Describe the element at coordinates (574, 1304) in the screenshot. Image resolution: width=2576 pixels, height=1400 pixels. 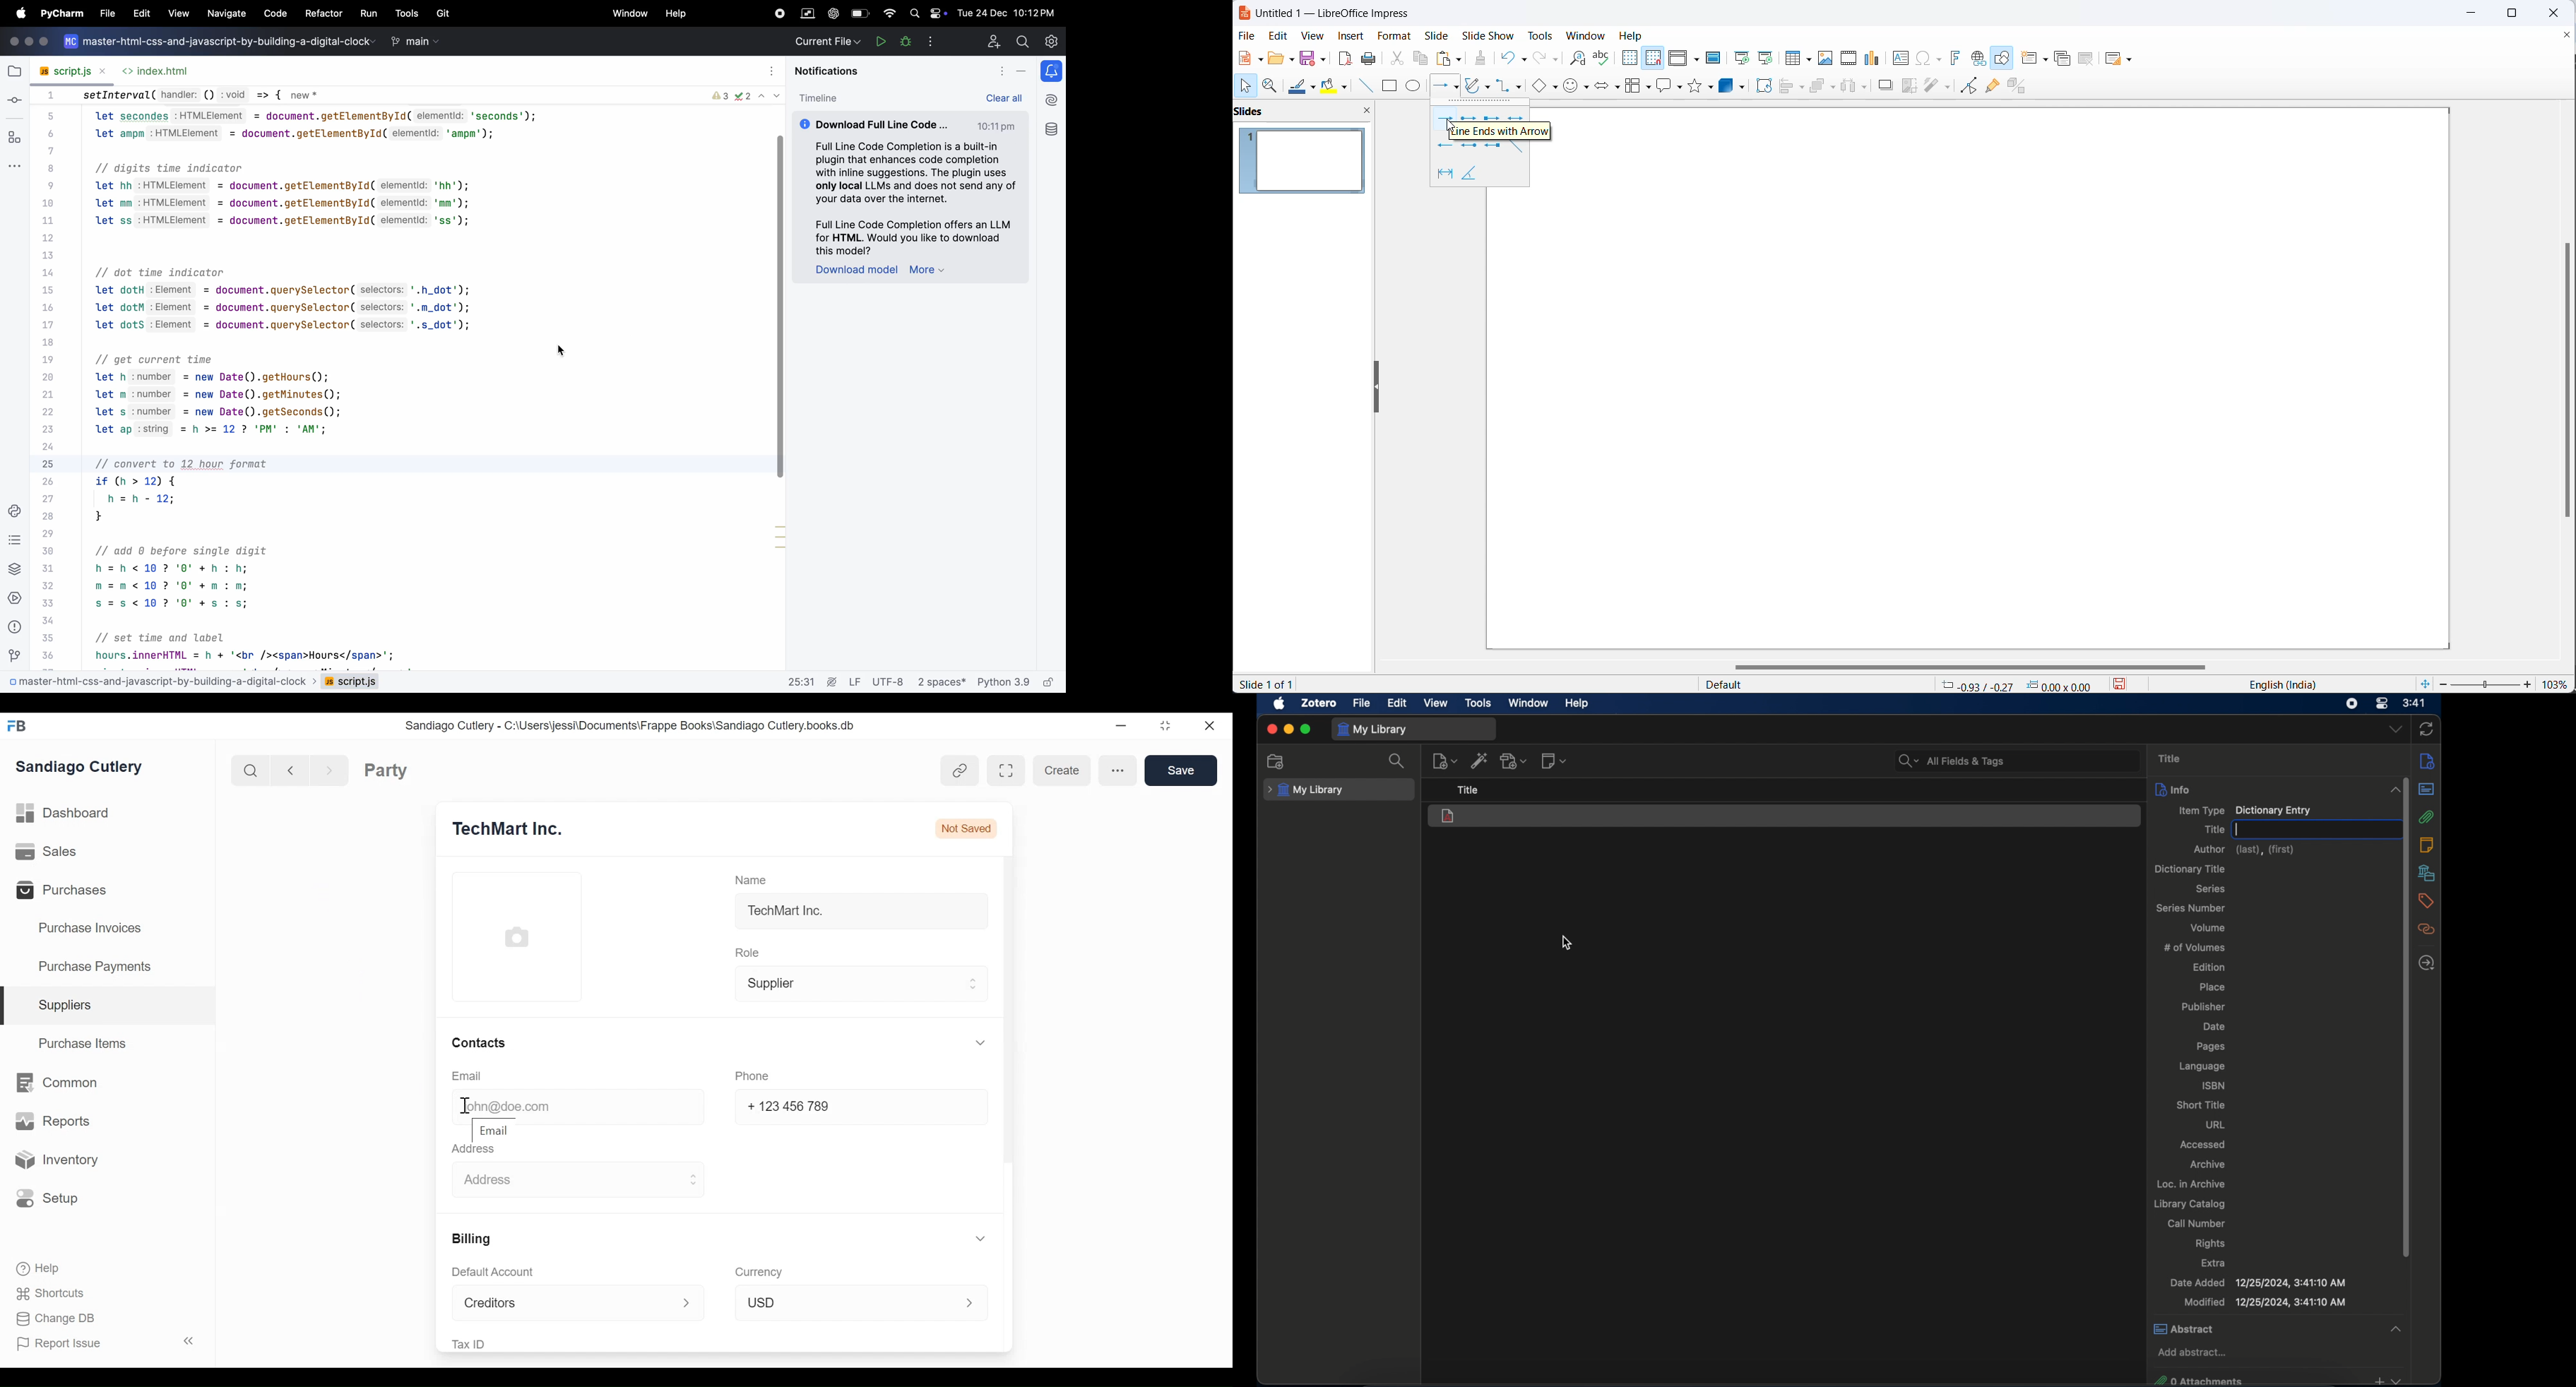
I see `Creditors >` at that location.